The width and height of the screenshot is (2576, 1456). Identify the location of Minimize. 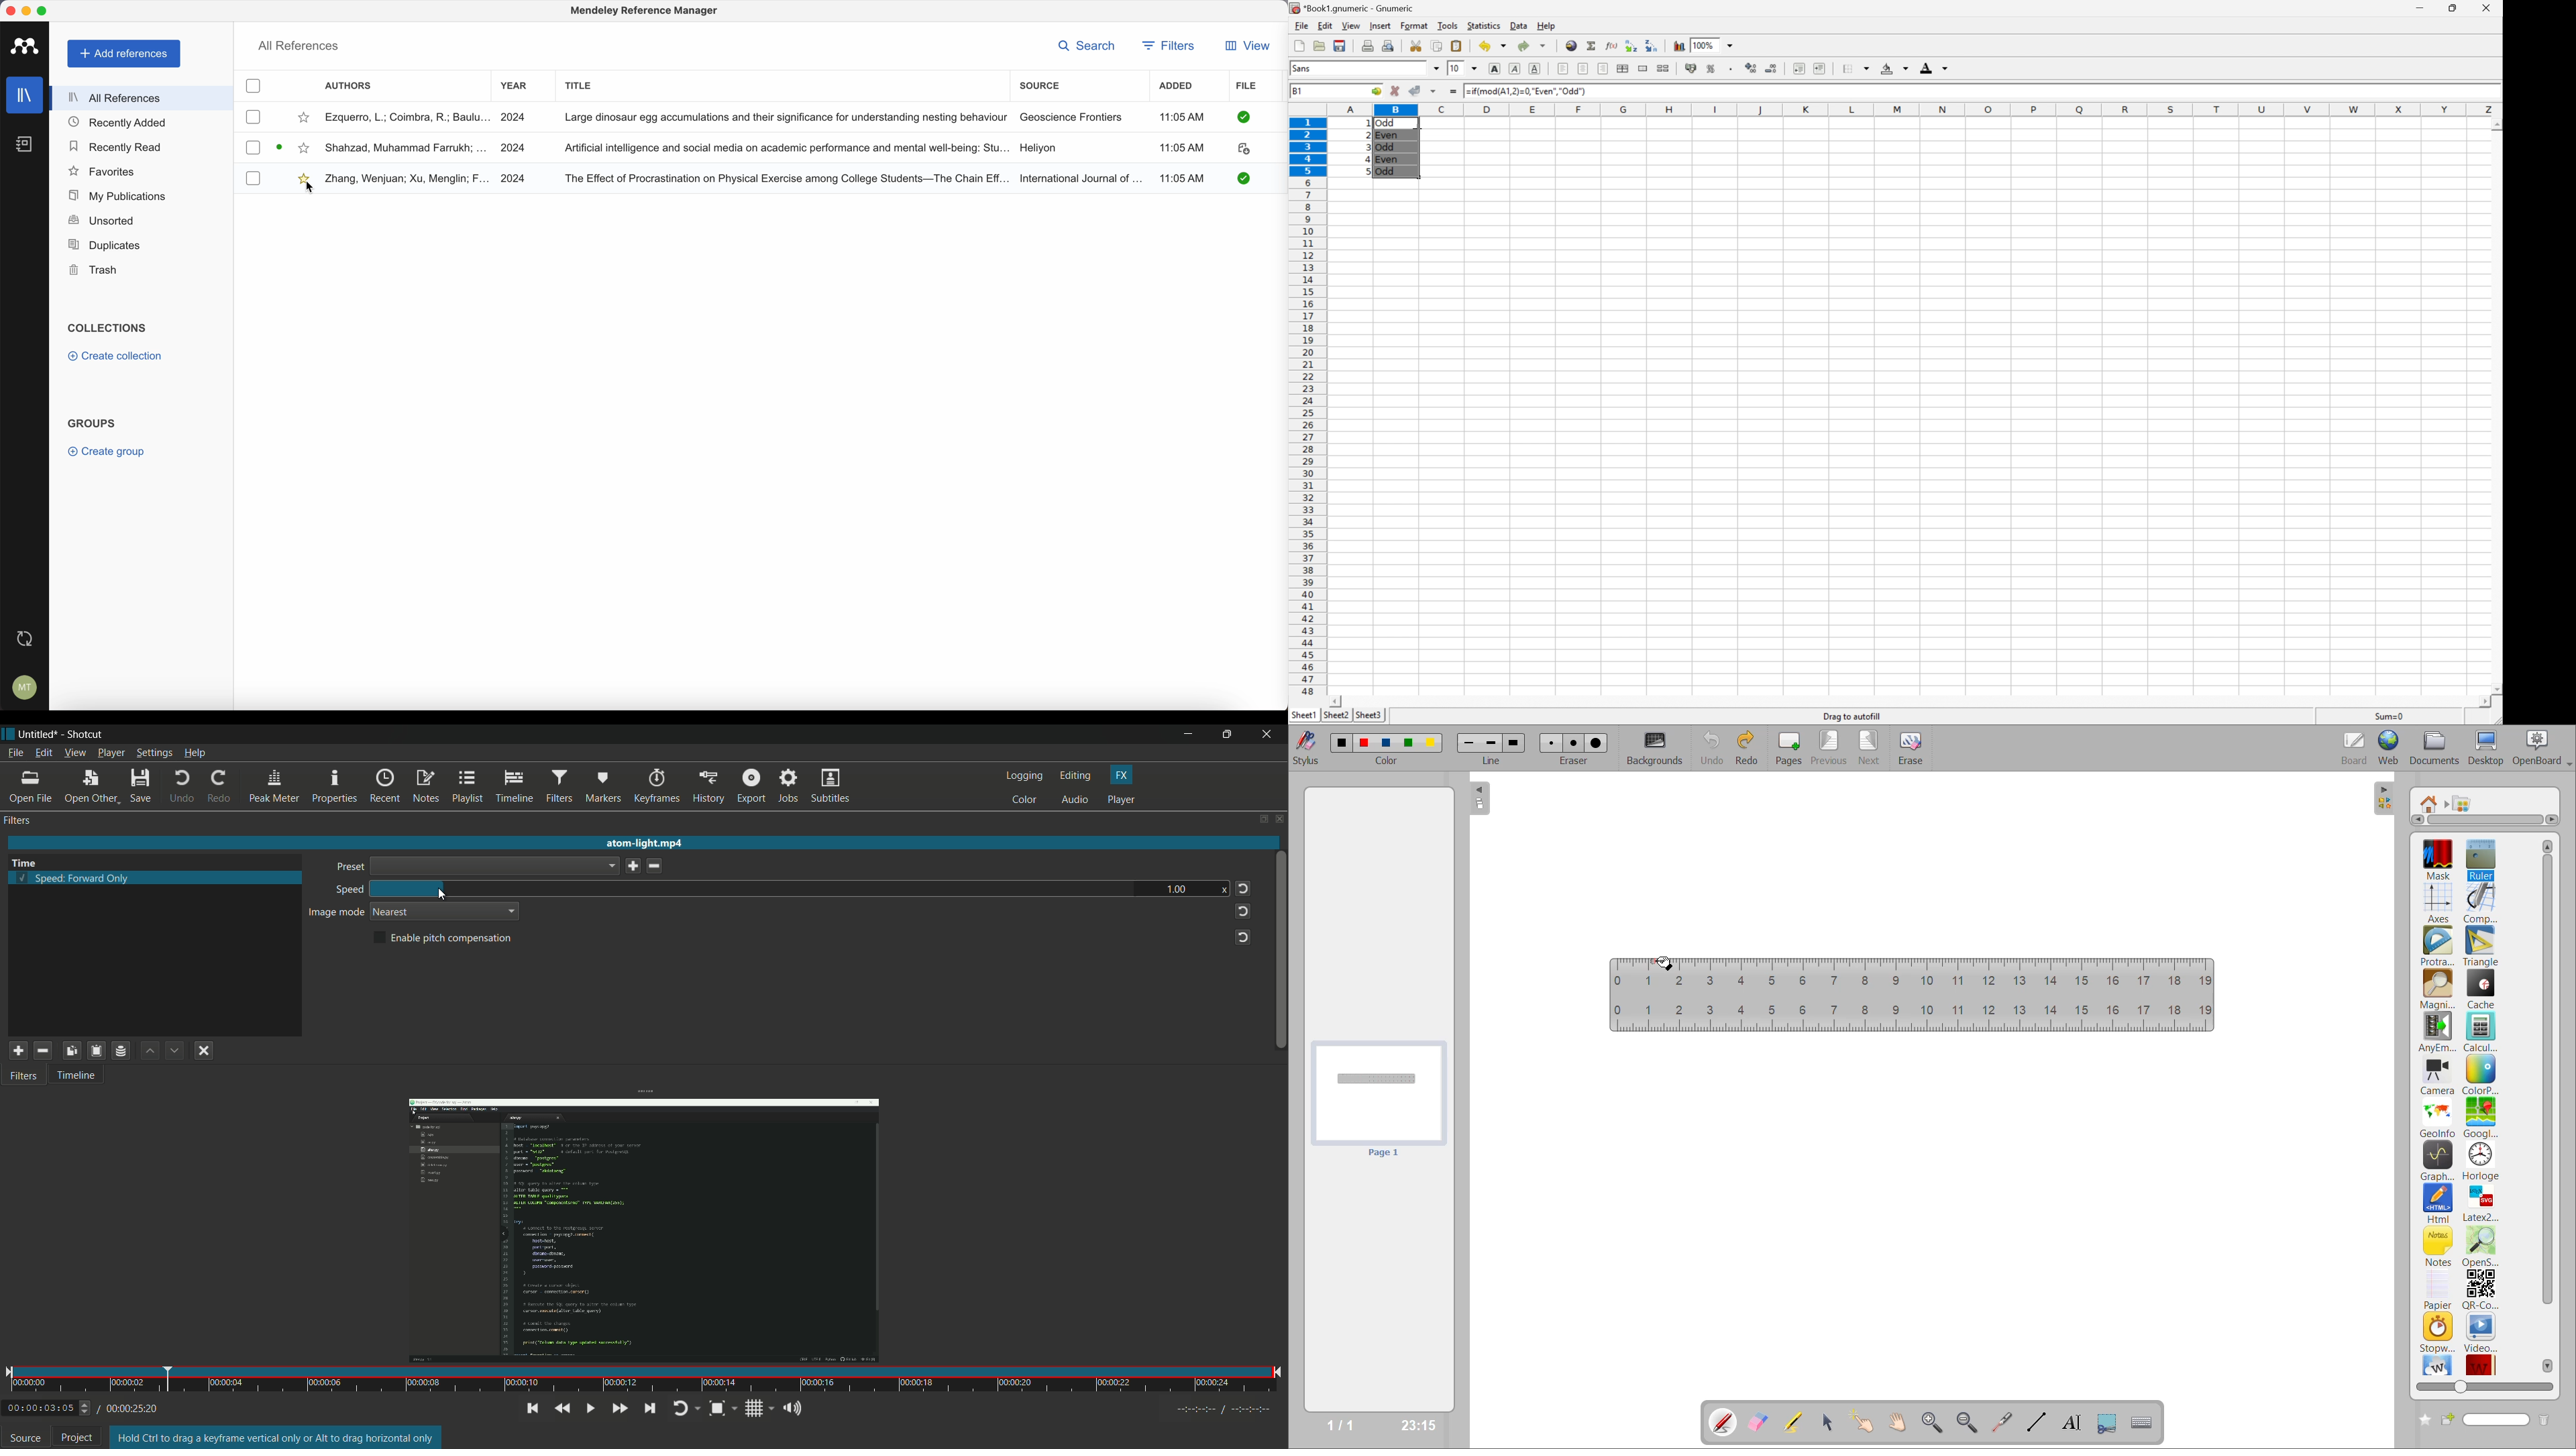
(2422, 7).